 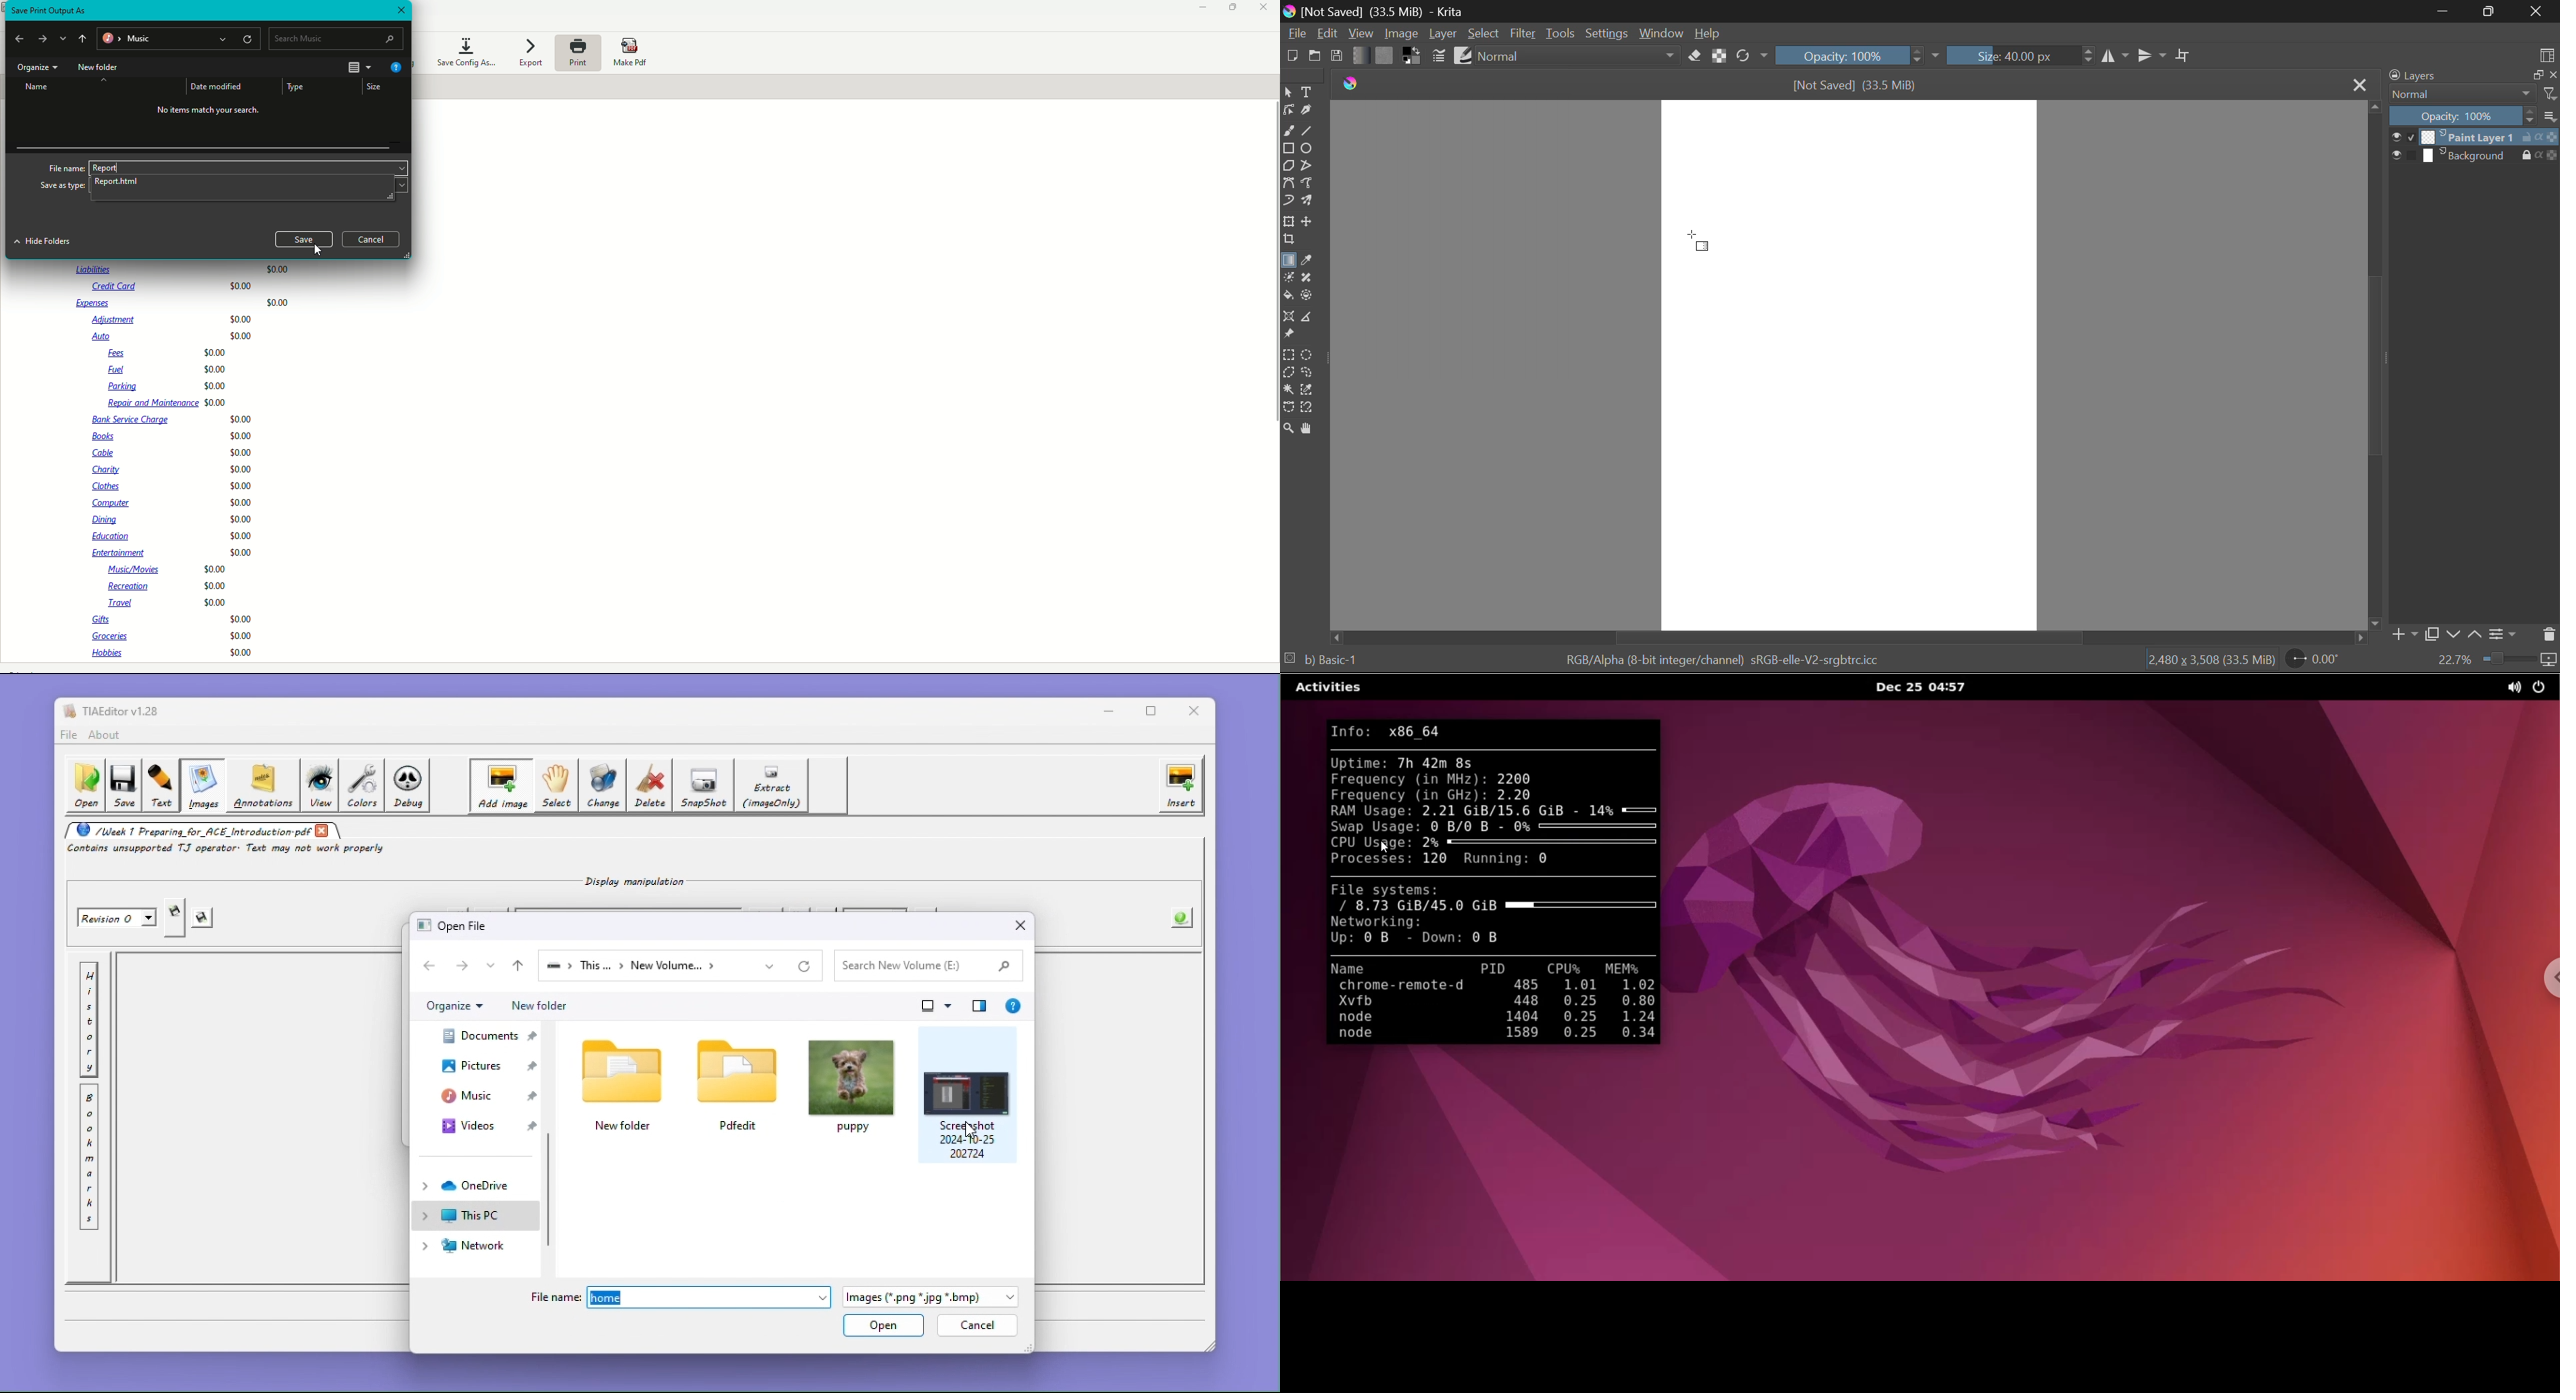 I want to click on Organize, so click(x=36, y=68).